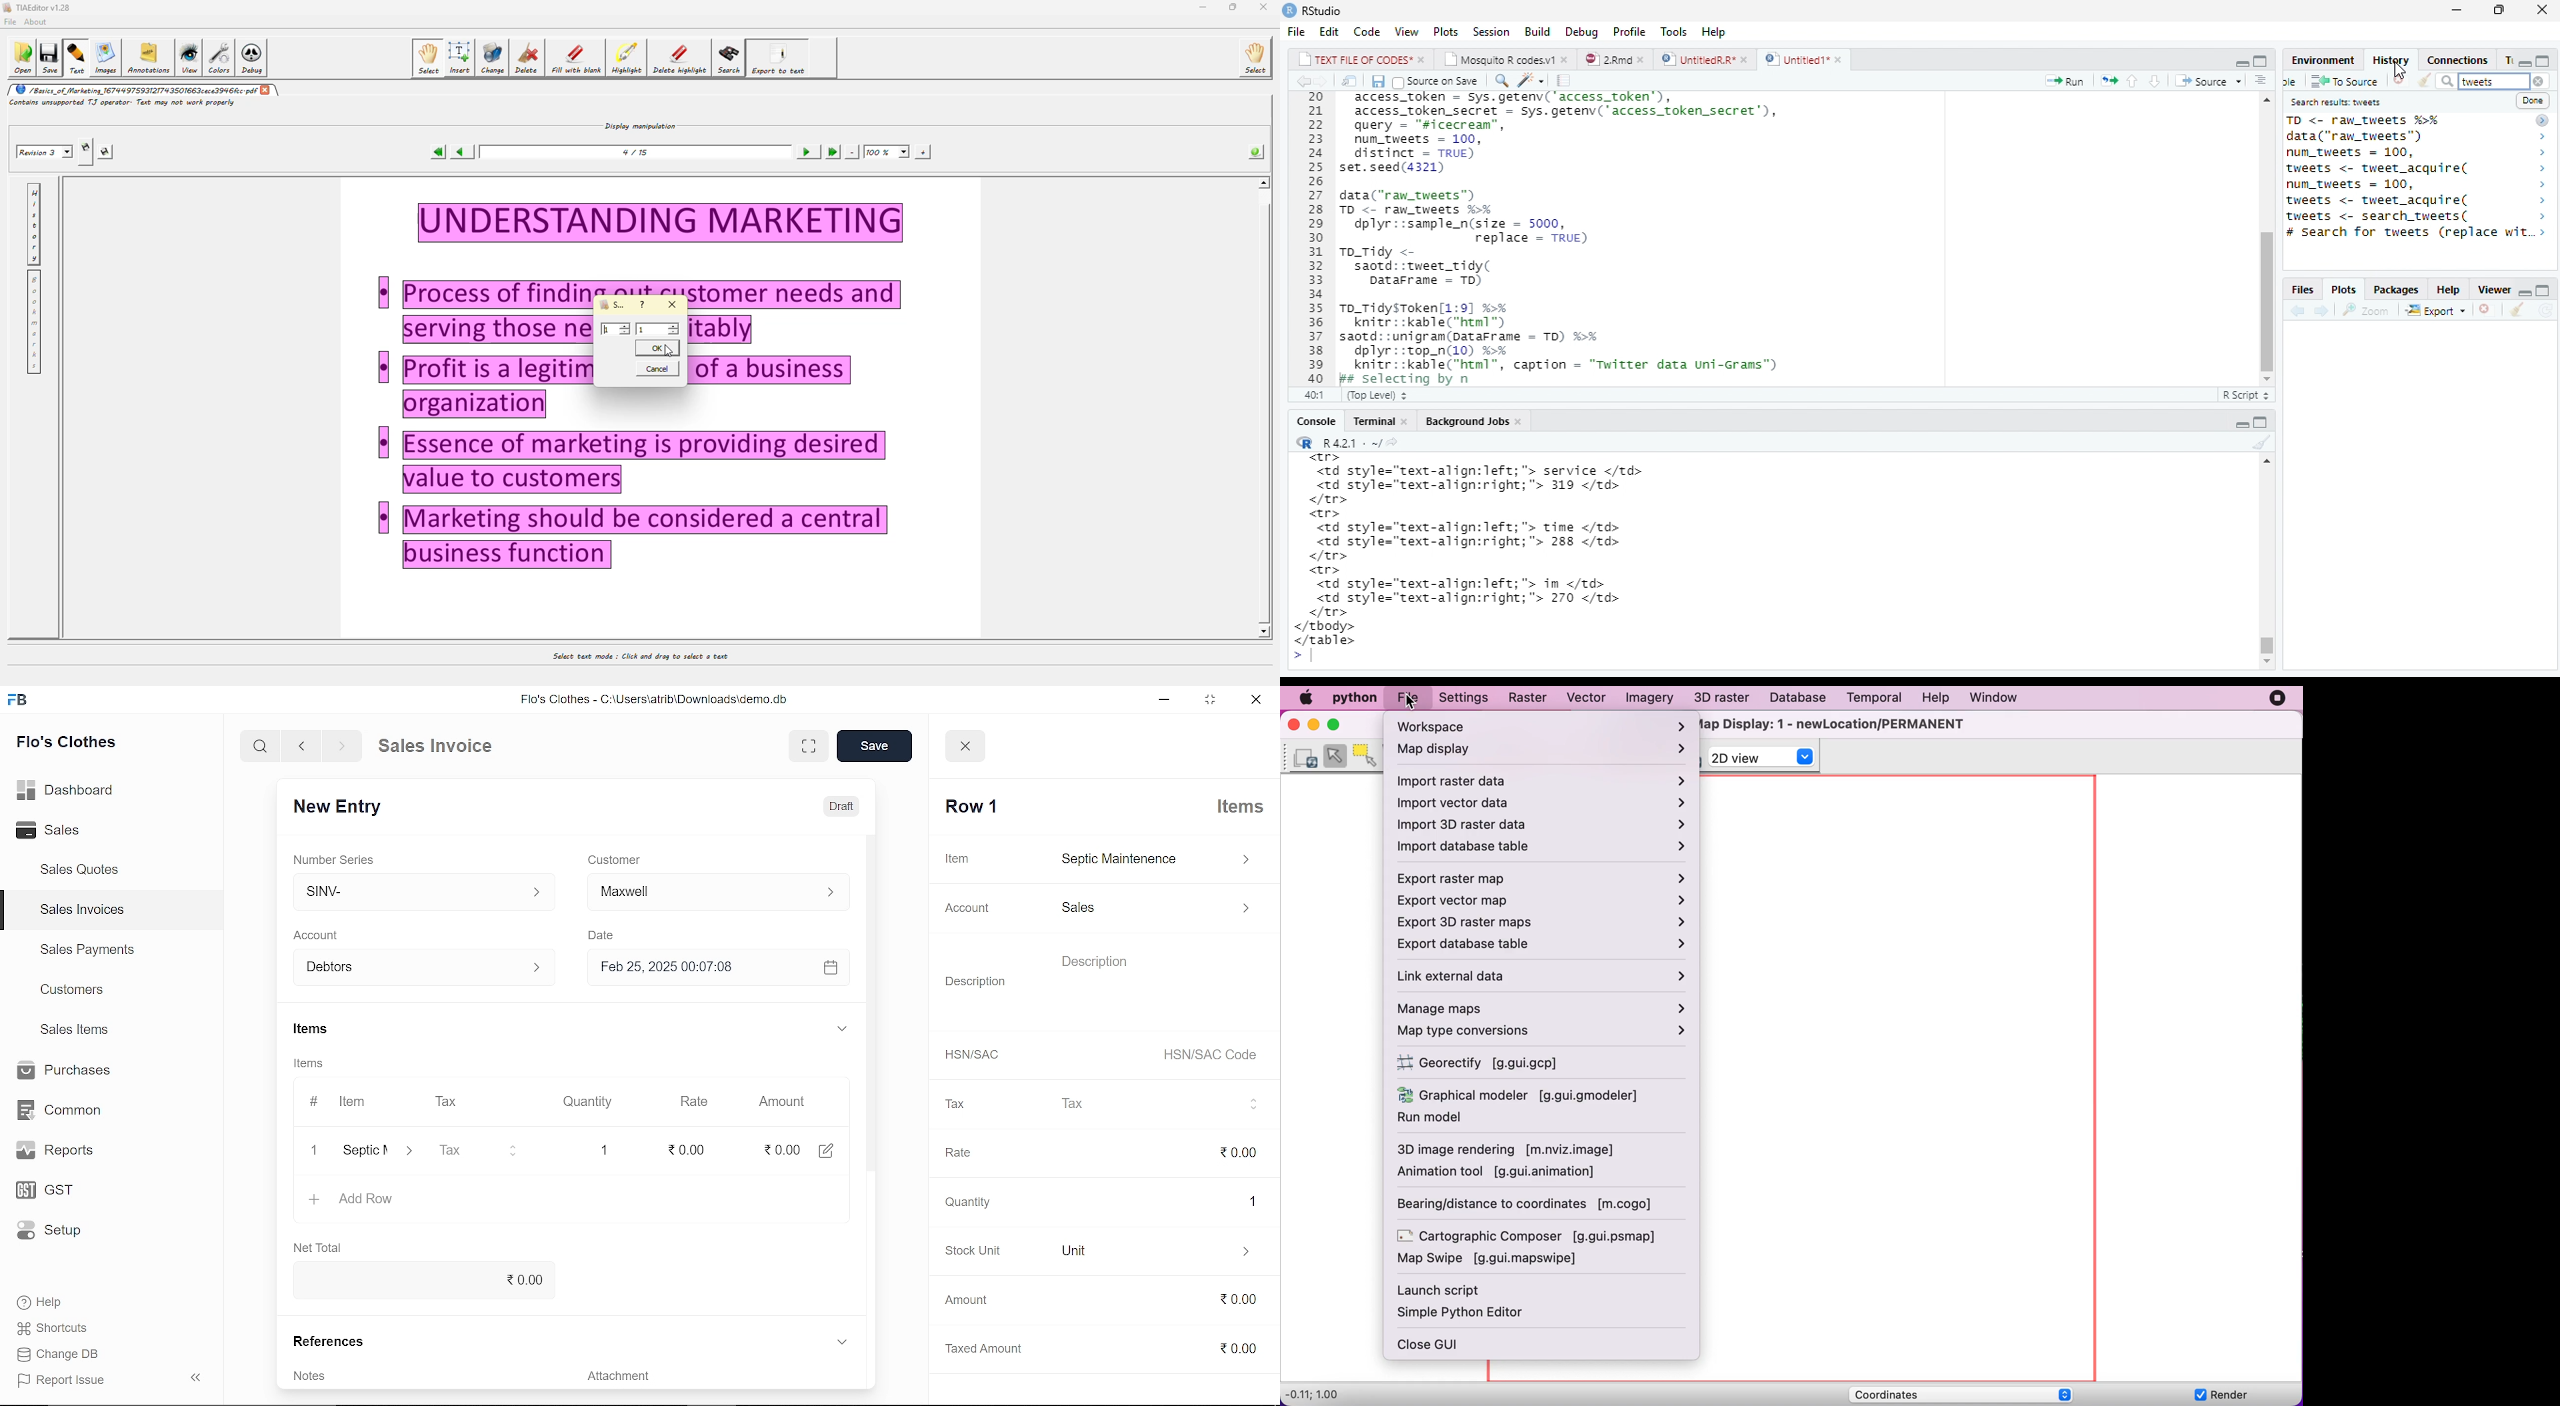 The height and width of the screenshot is (1428, 2576). I want to click on File, so click(1296, 29).